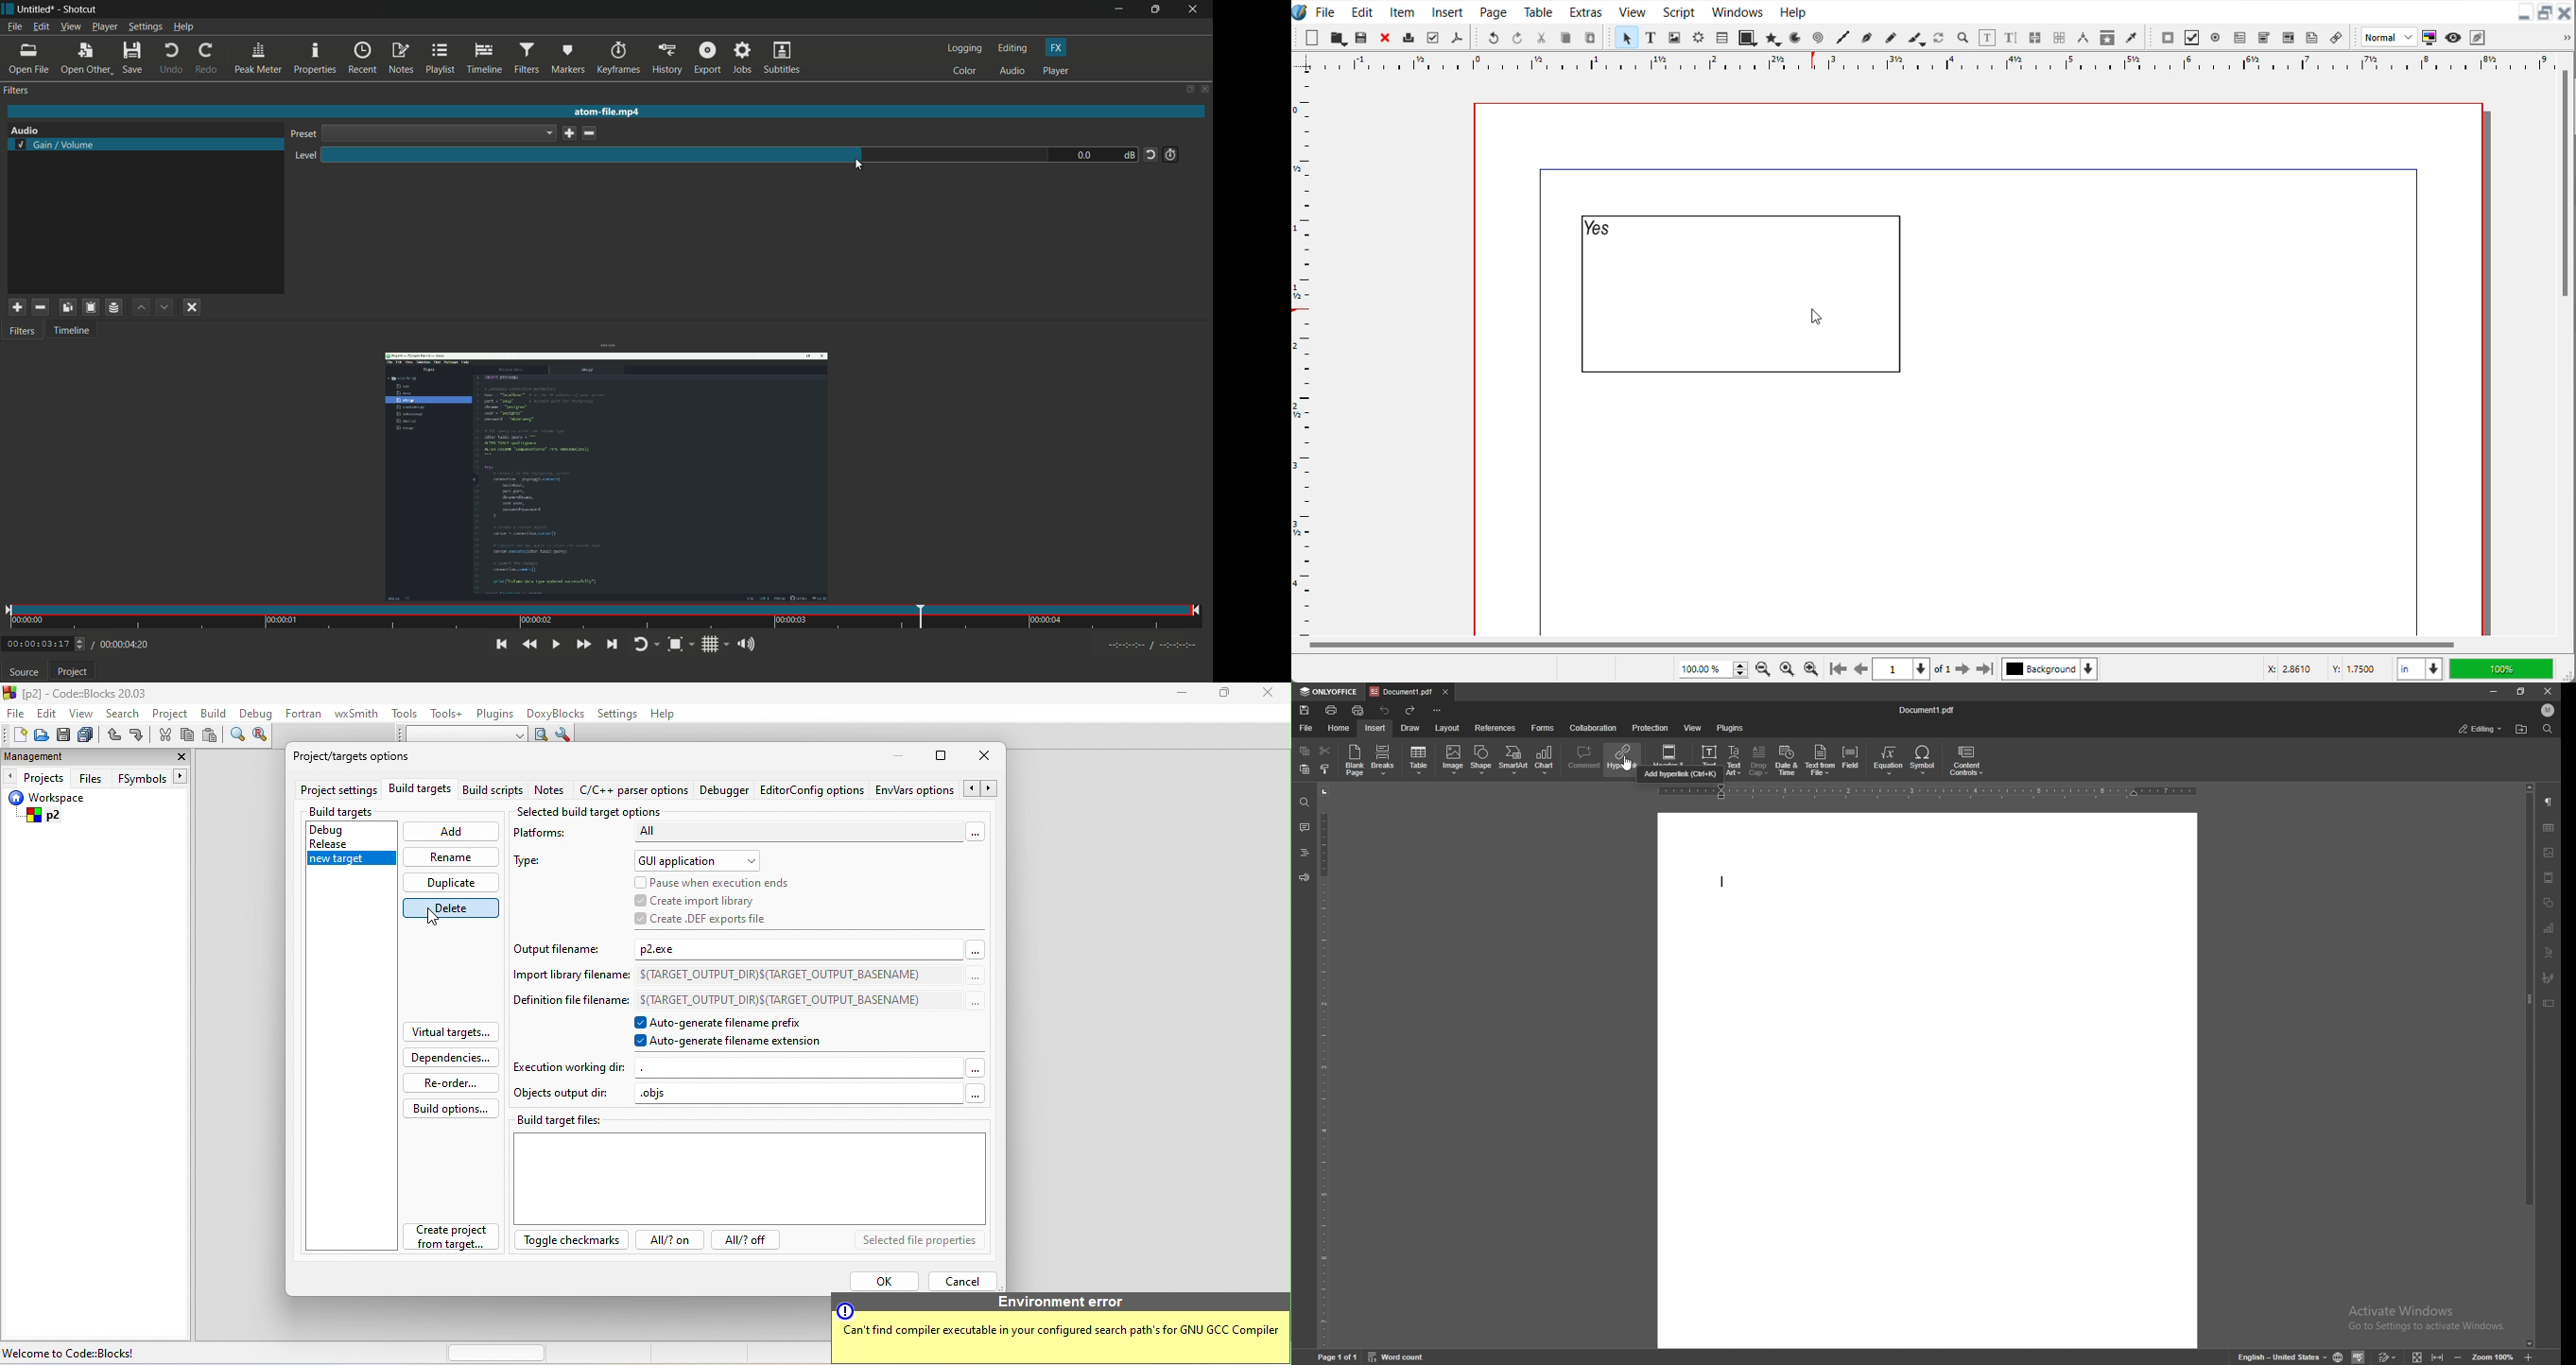 This screenshot has width=2576, height=1372. What do you see at coordinates (440, 58) in the screenshot?
I see `playlist` at bounding box center [440, 58].